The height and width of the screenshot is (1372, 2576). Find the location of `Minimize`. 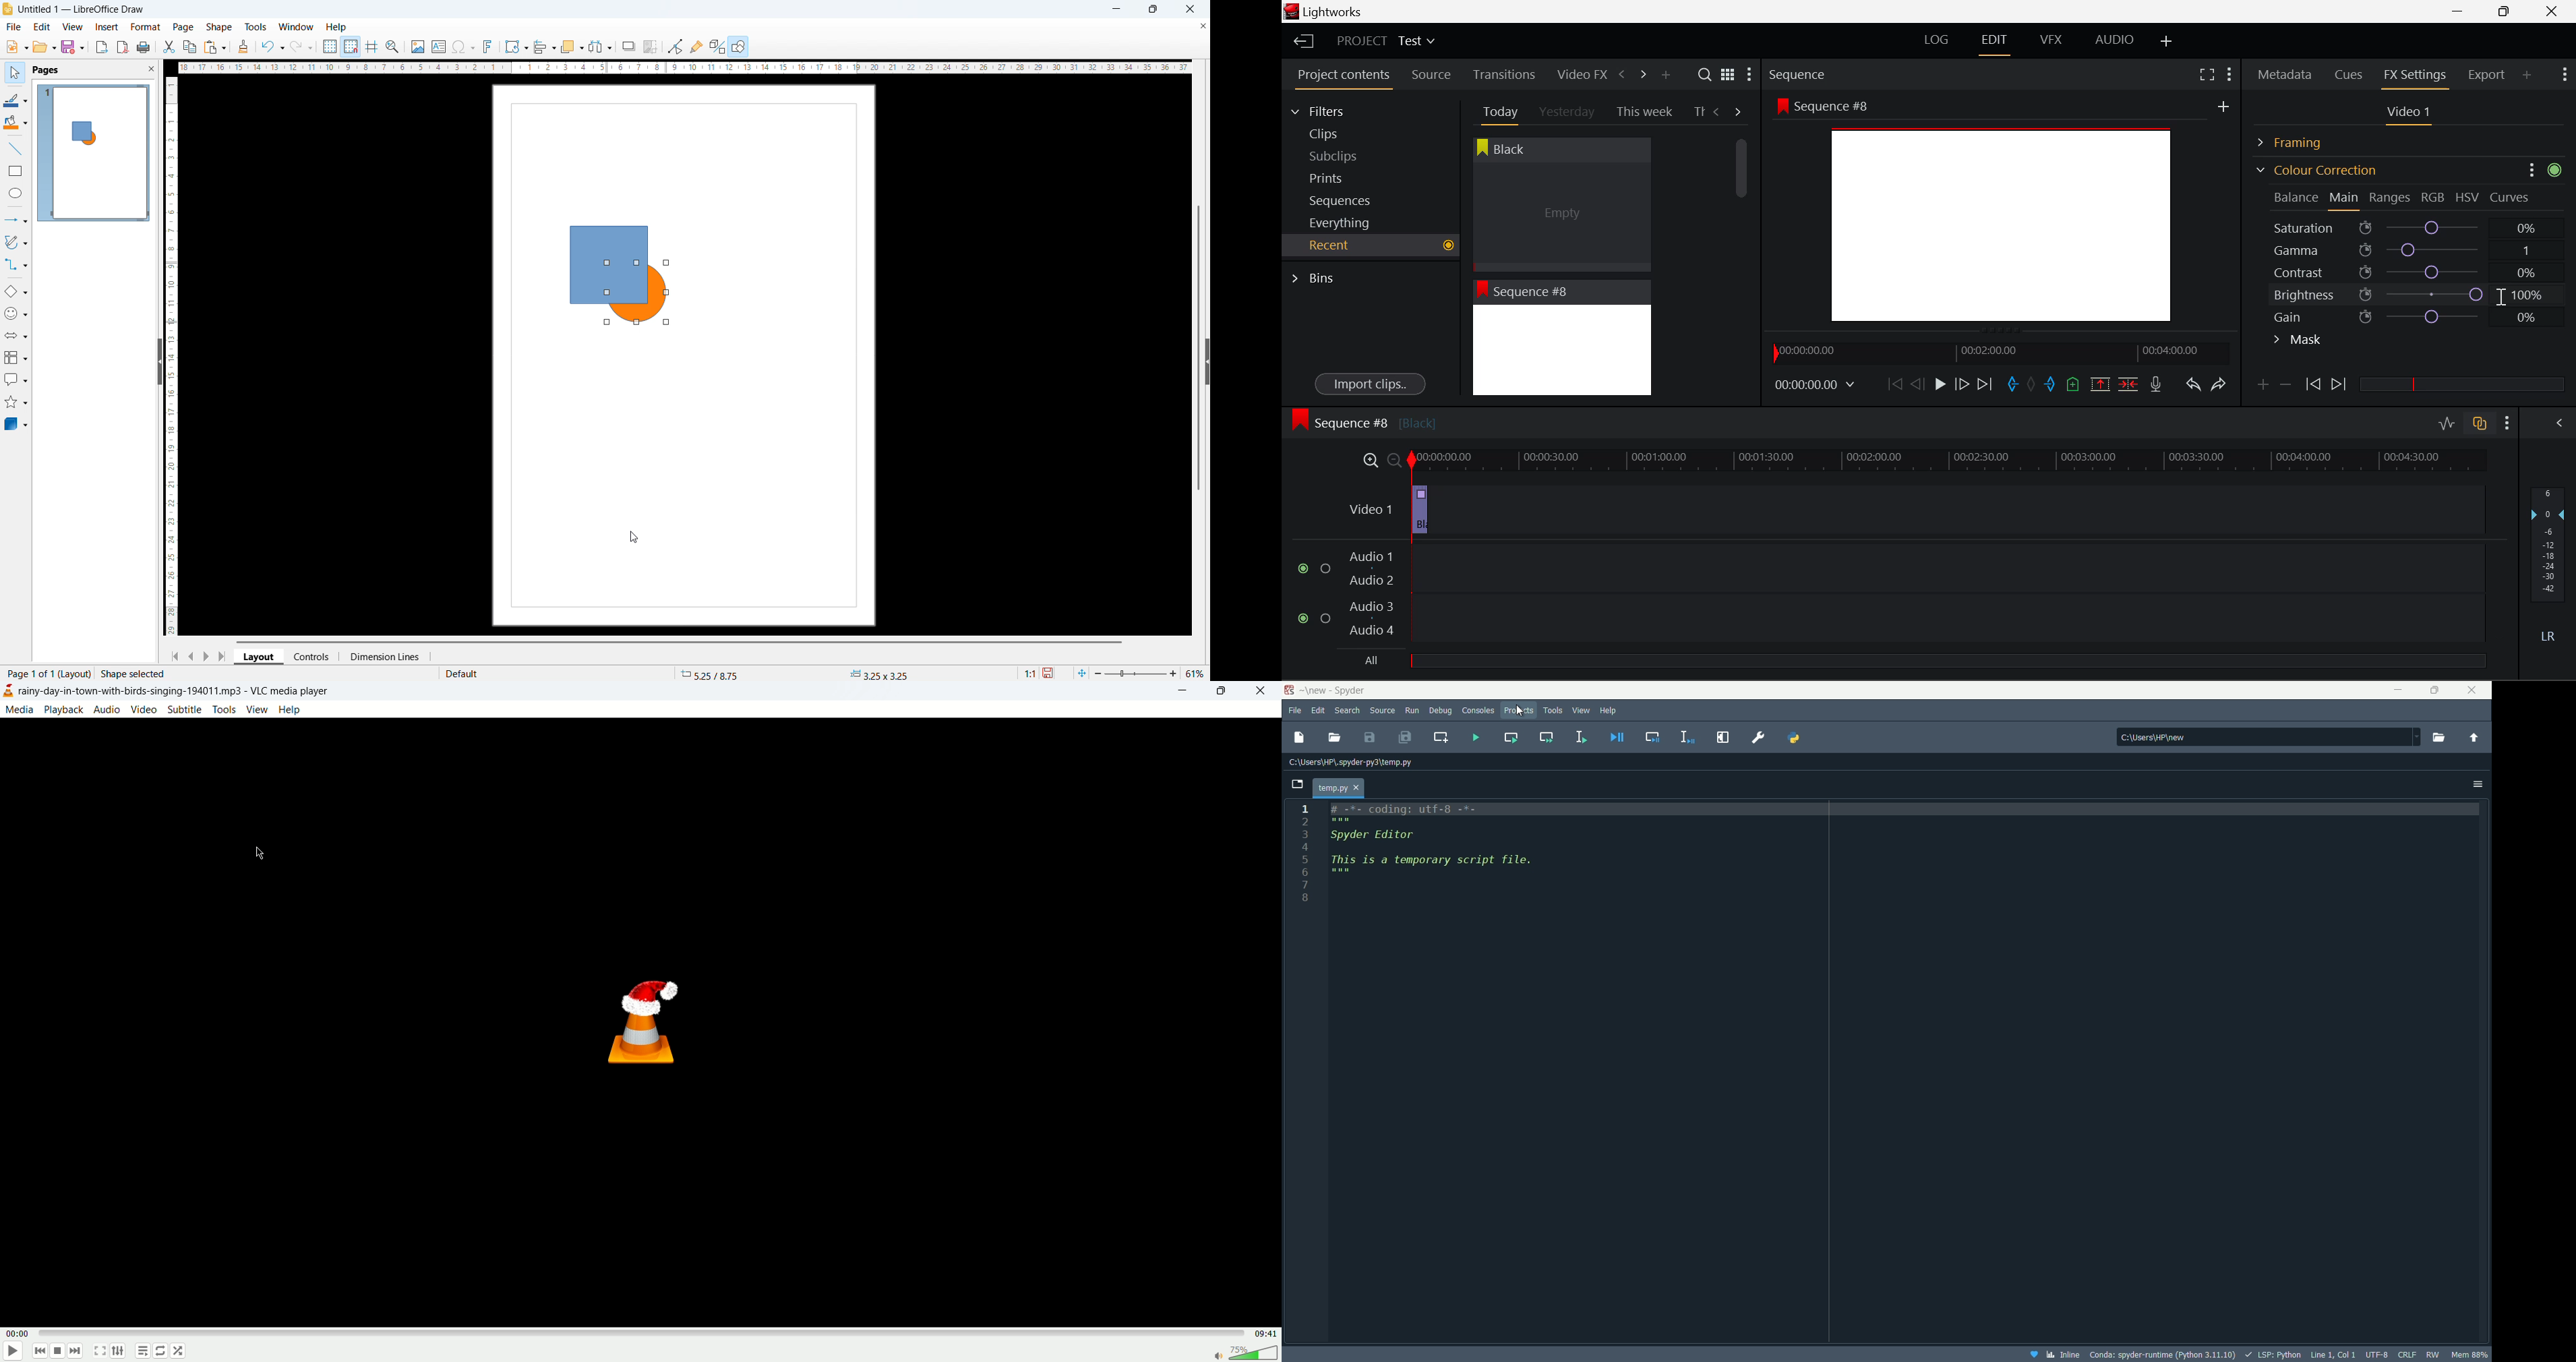

Minimize is located at coordinates (2395, 690).